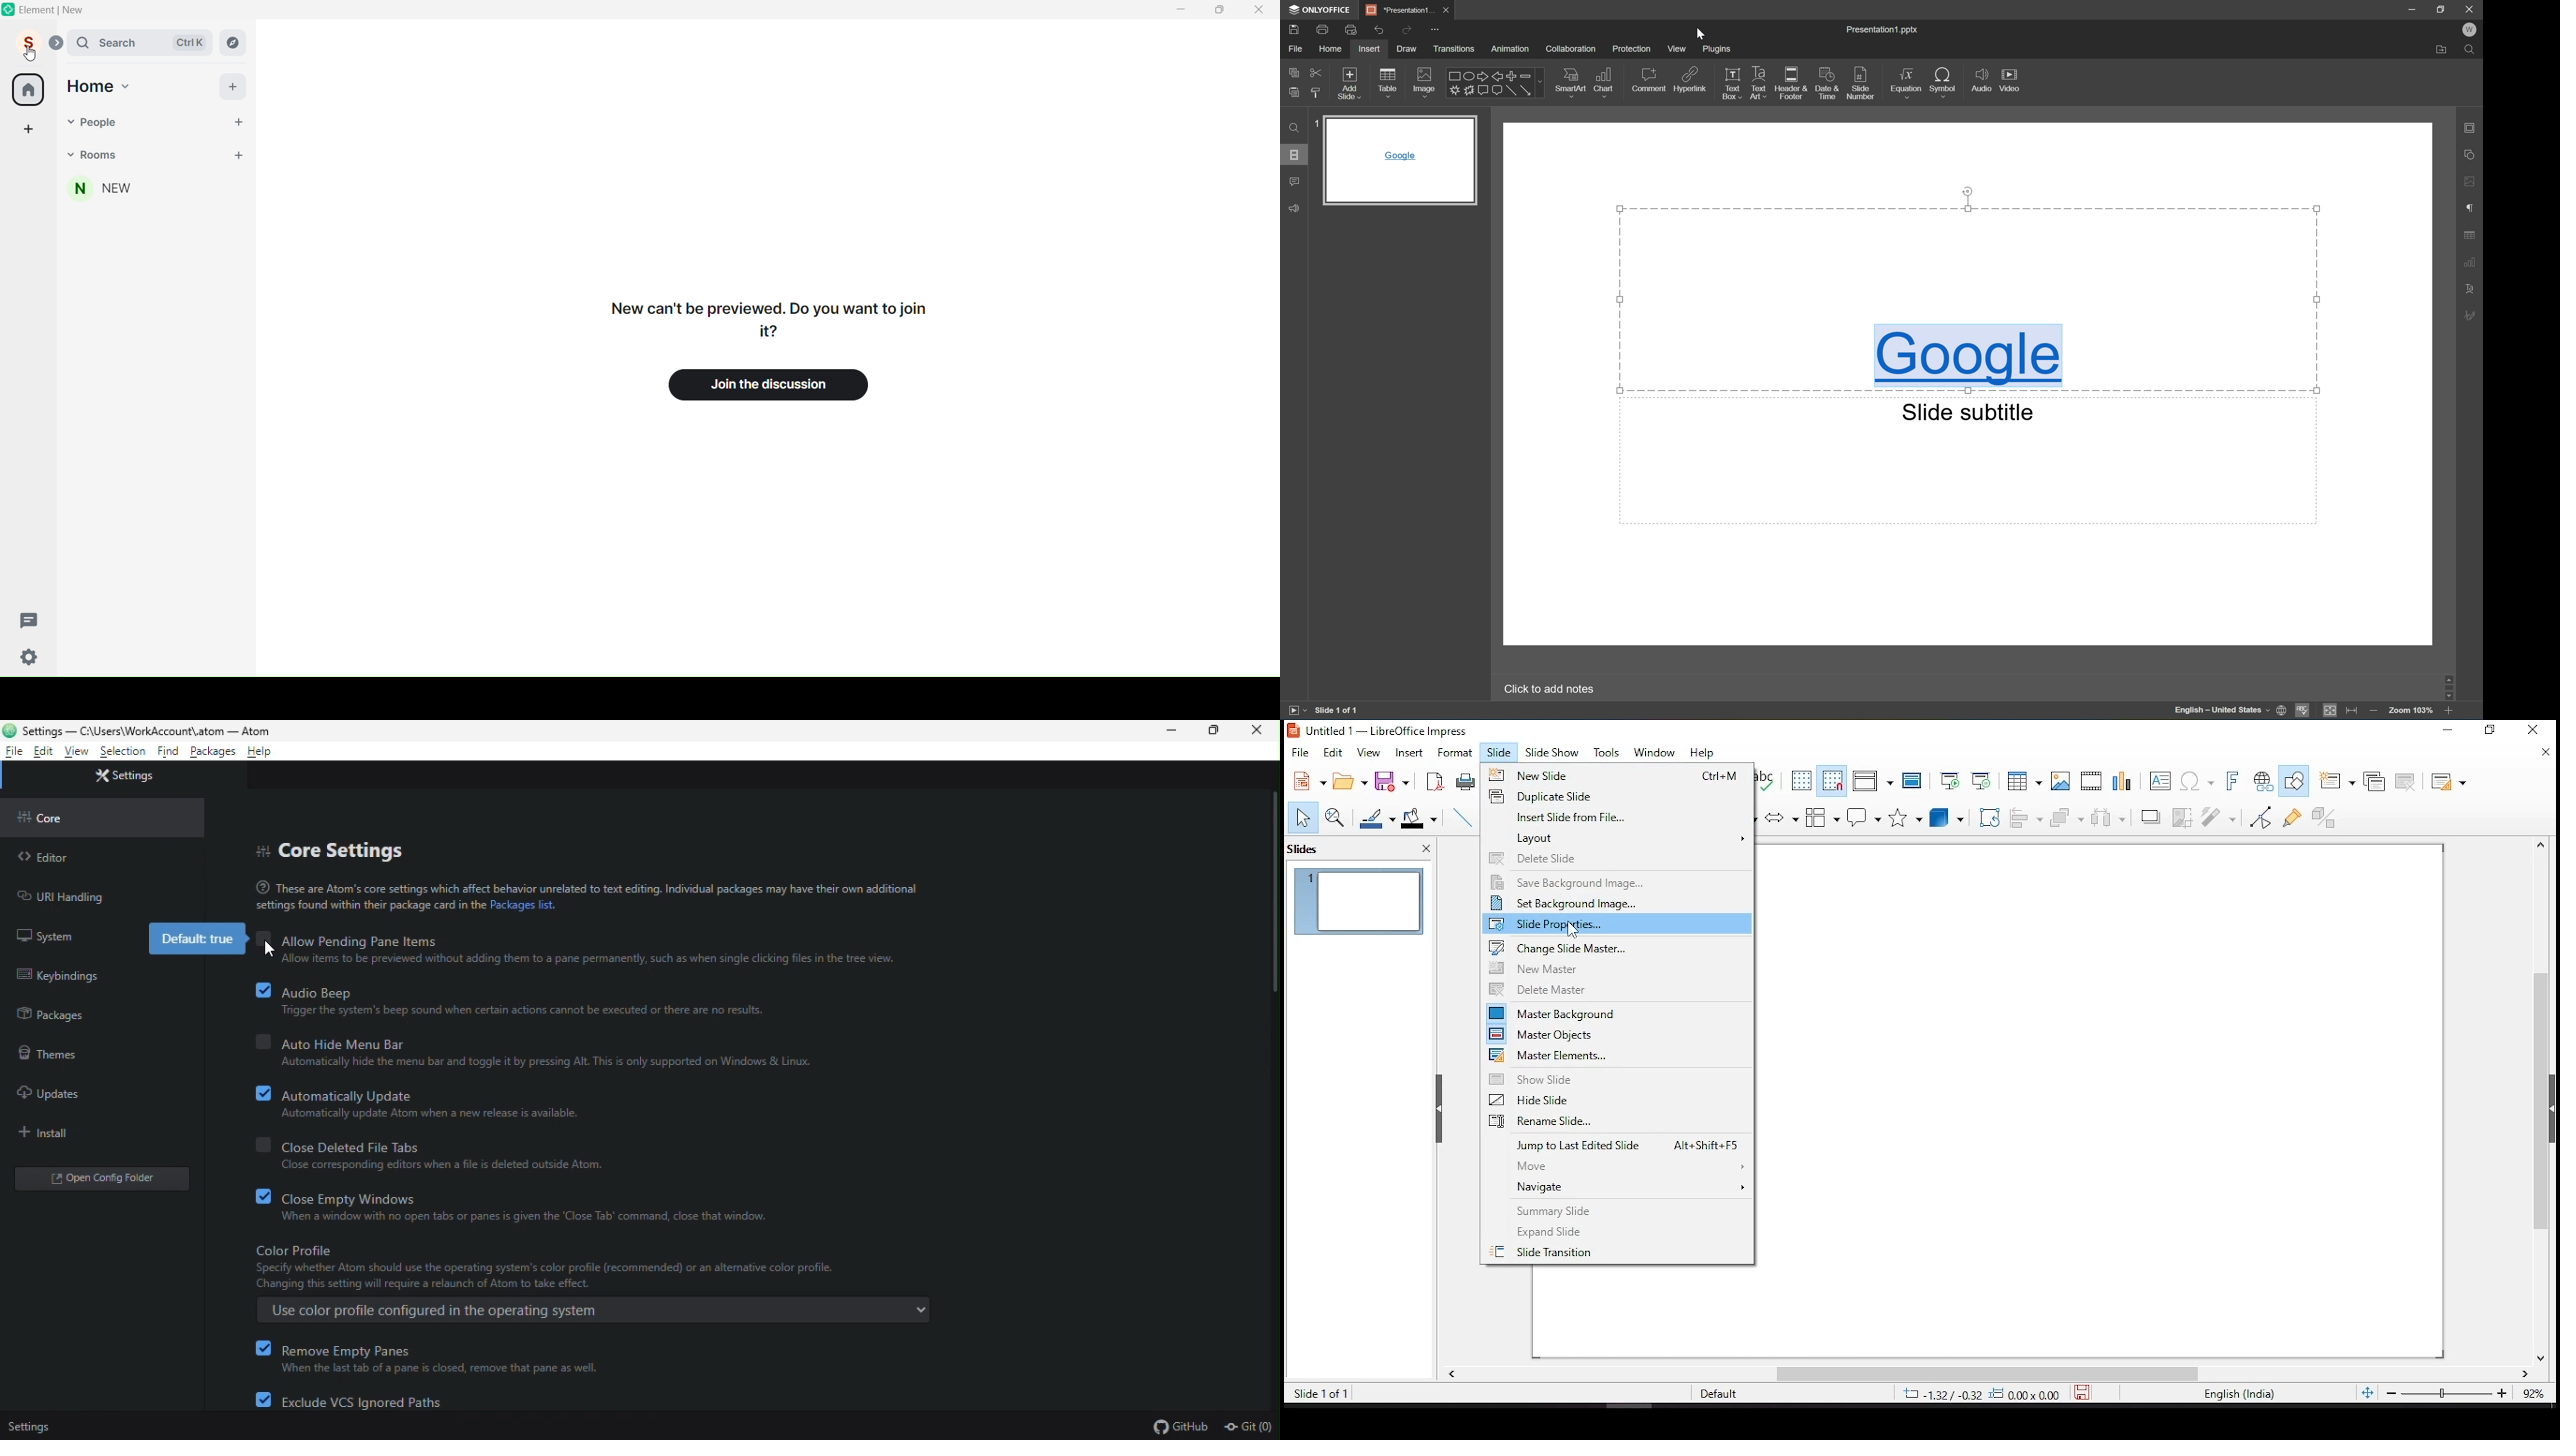 The height and width of the screenshot is (1456, 2576). I want to click on Text box, so click(1731, 82).